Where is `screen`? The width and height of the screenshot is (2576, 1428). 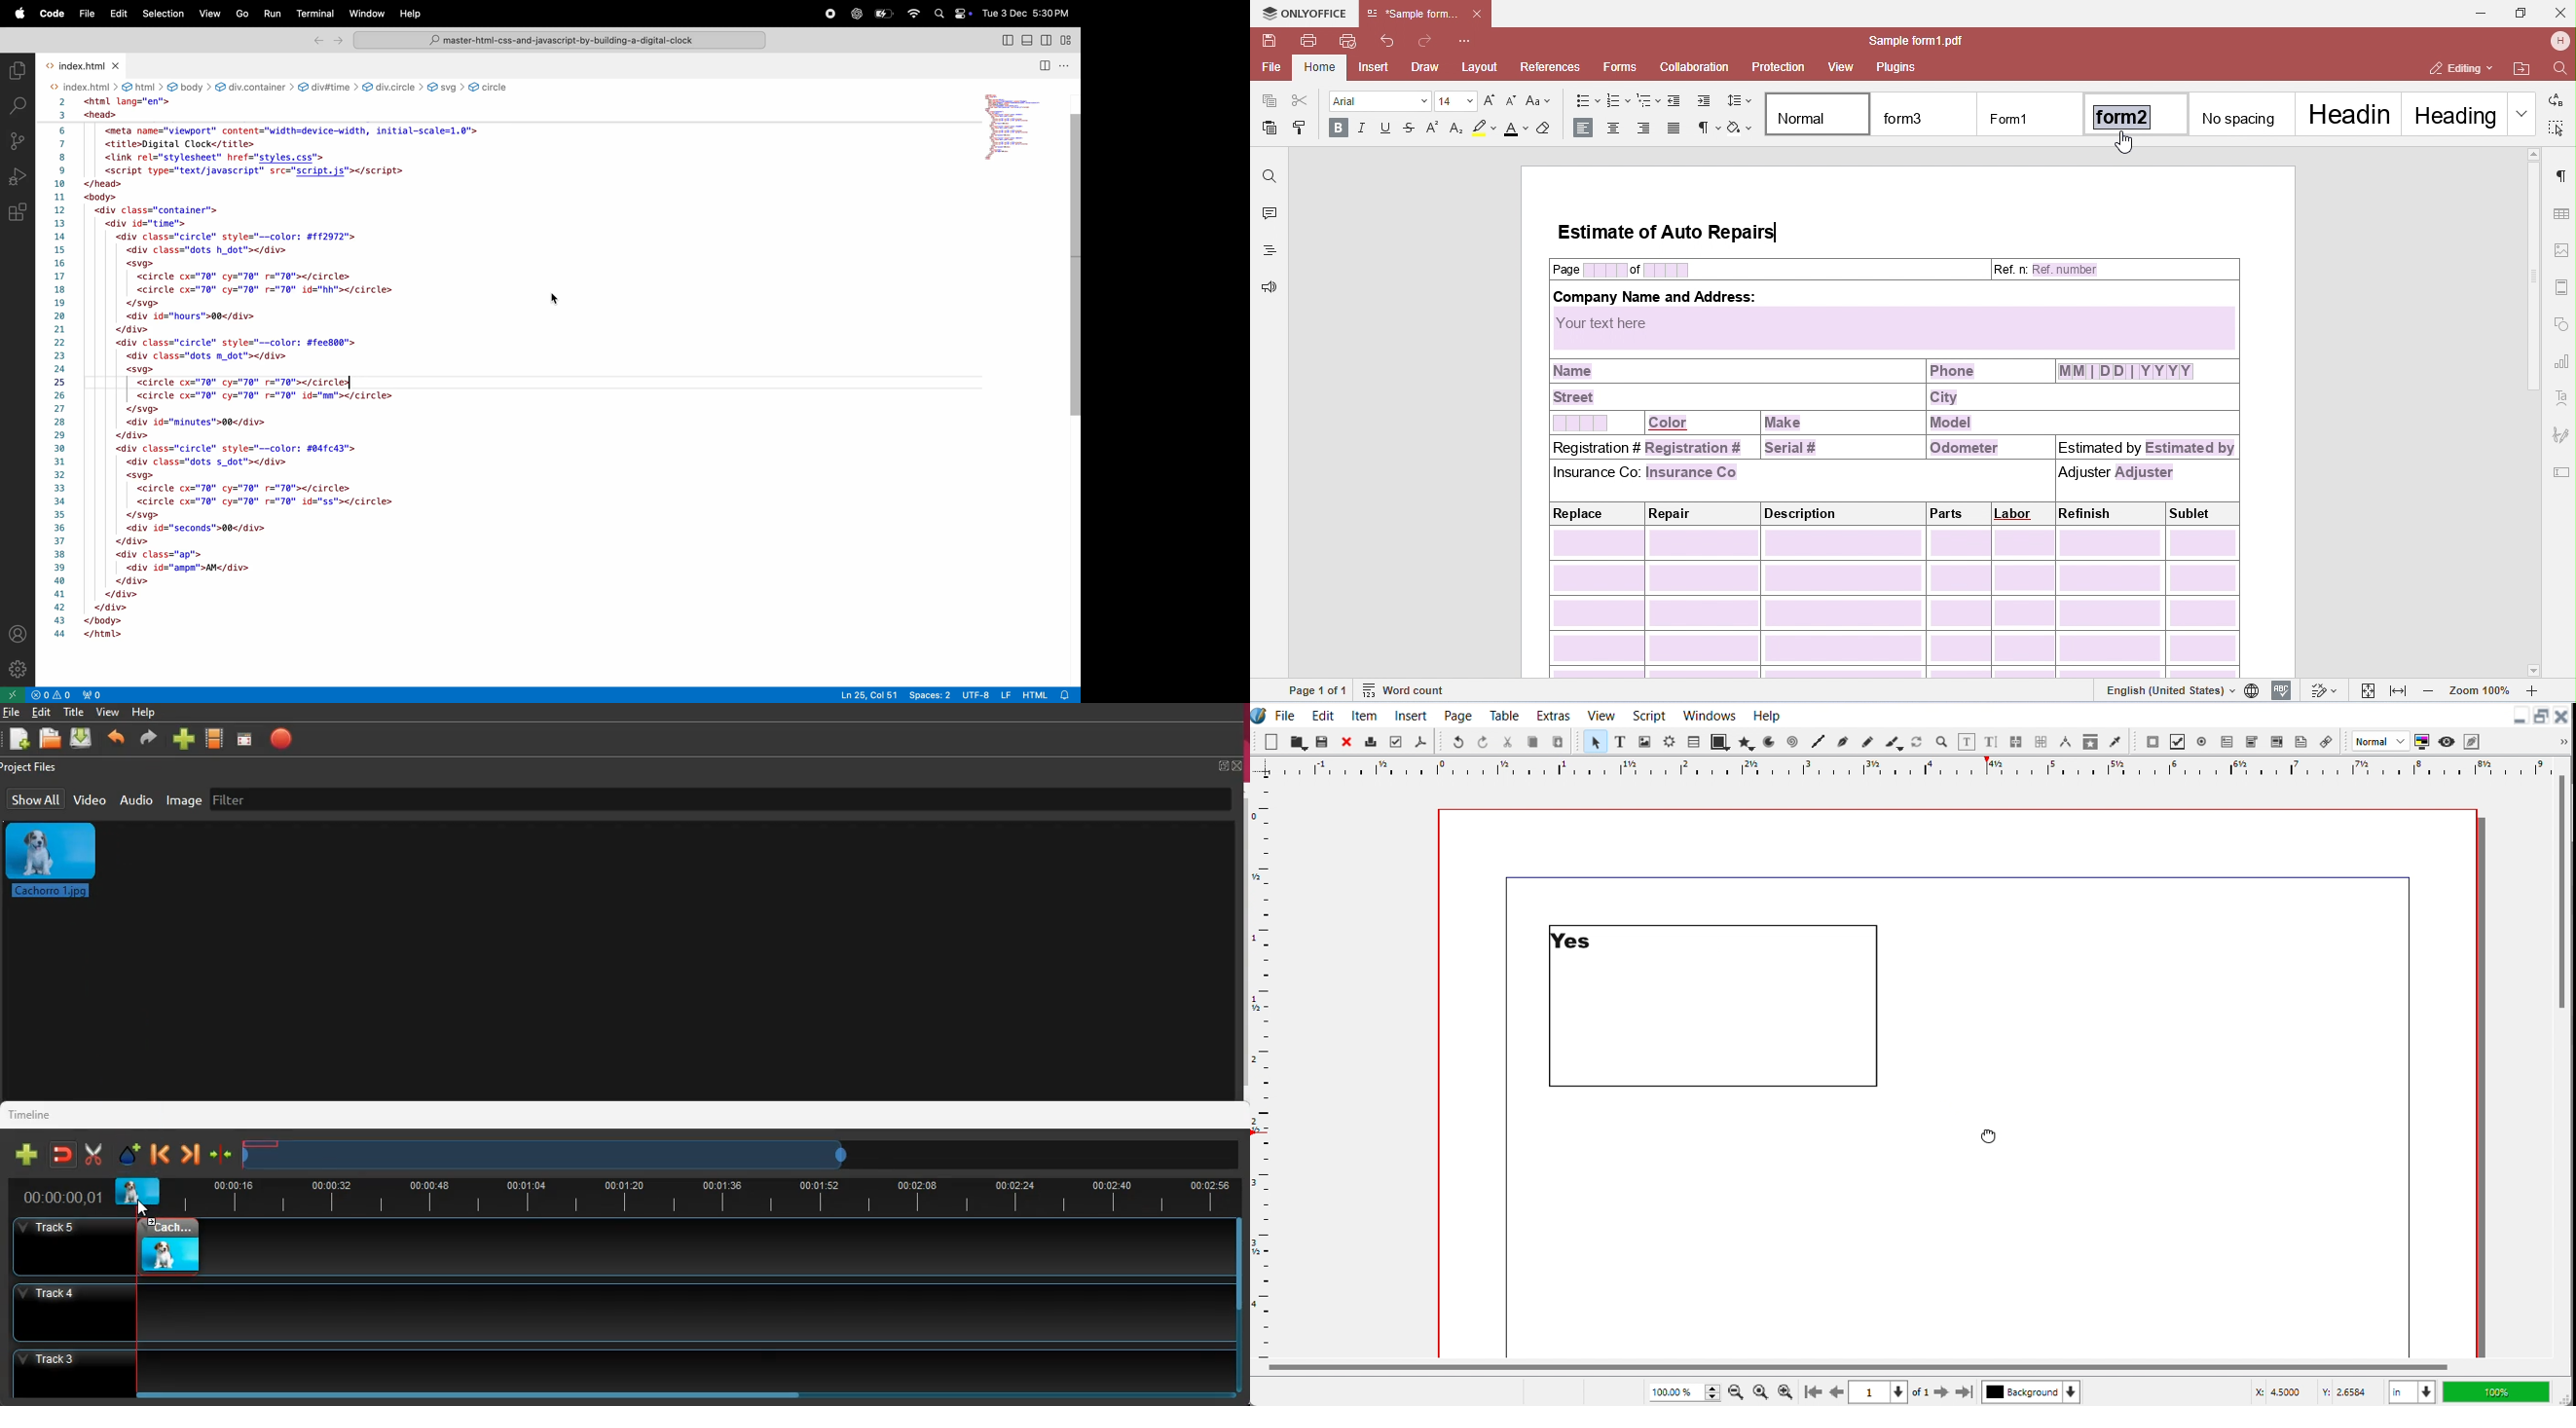 screen is located at coordinates (243, 741).